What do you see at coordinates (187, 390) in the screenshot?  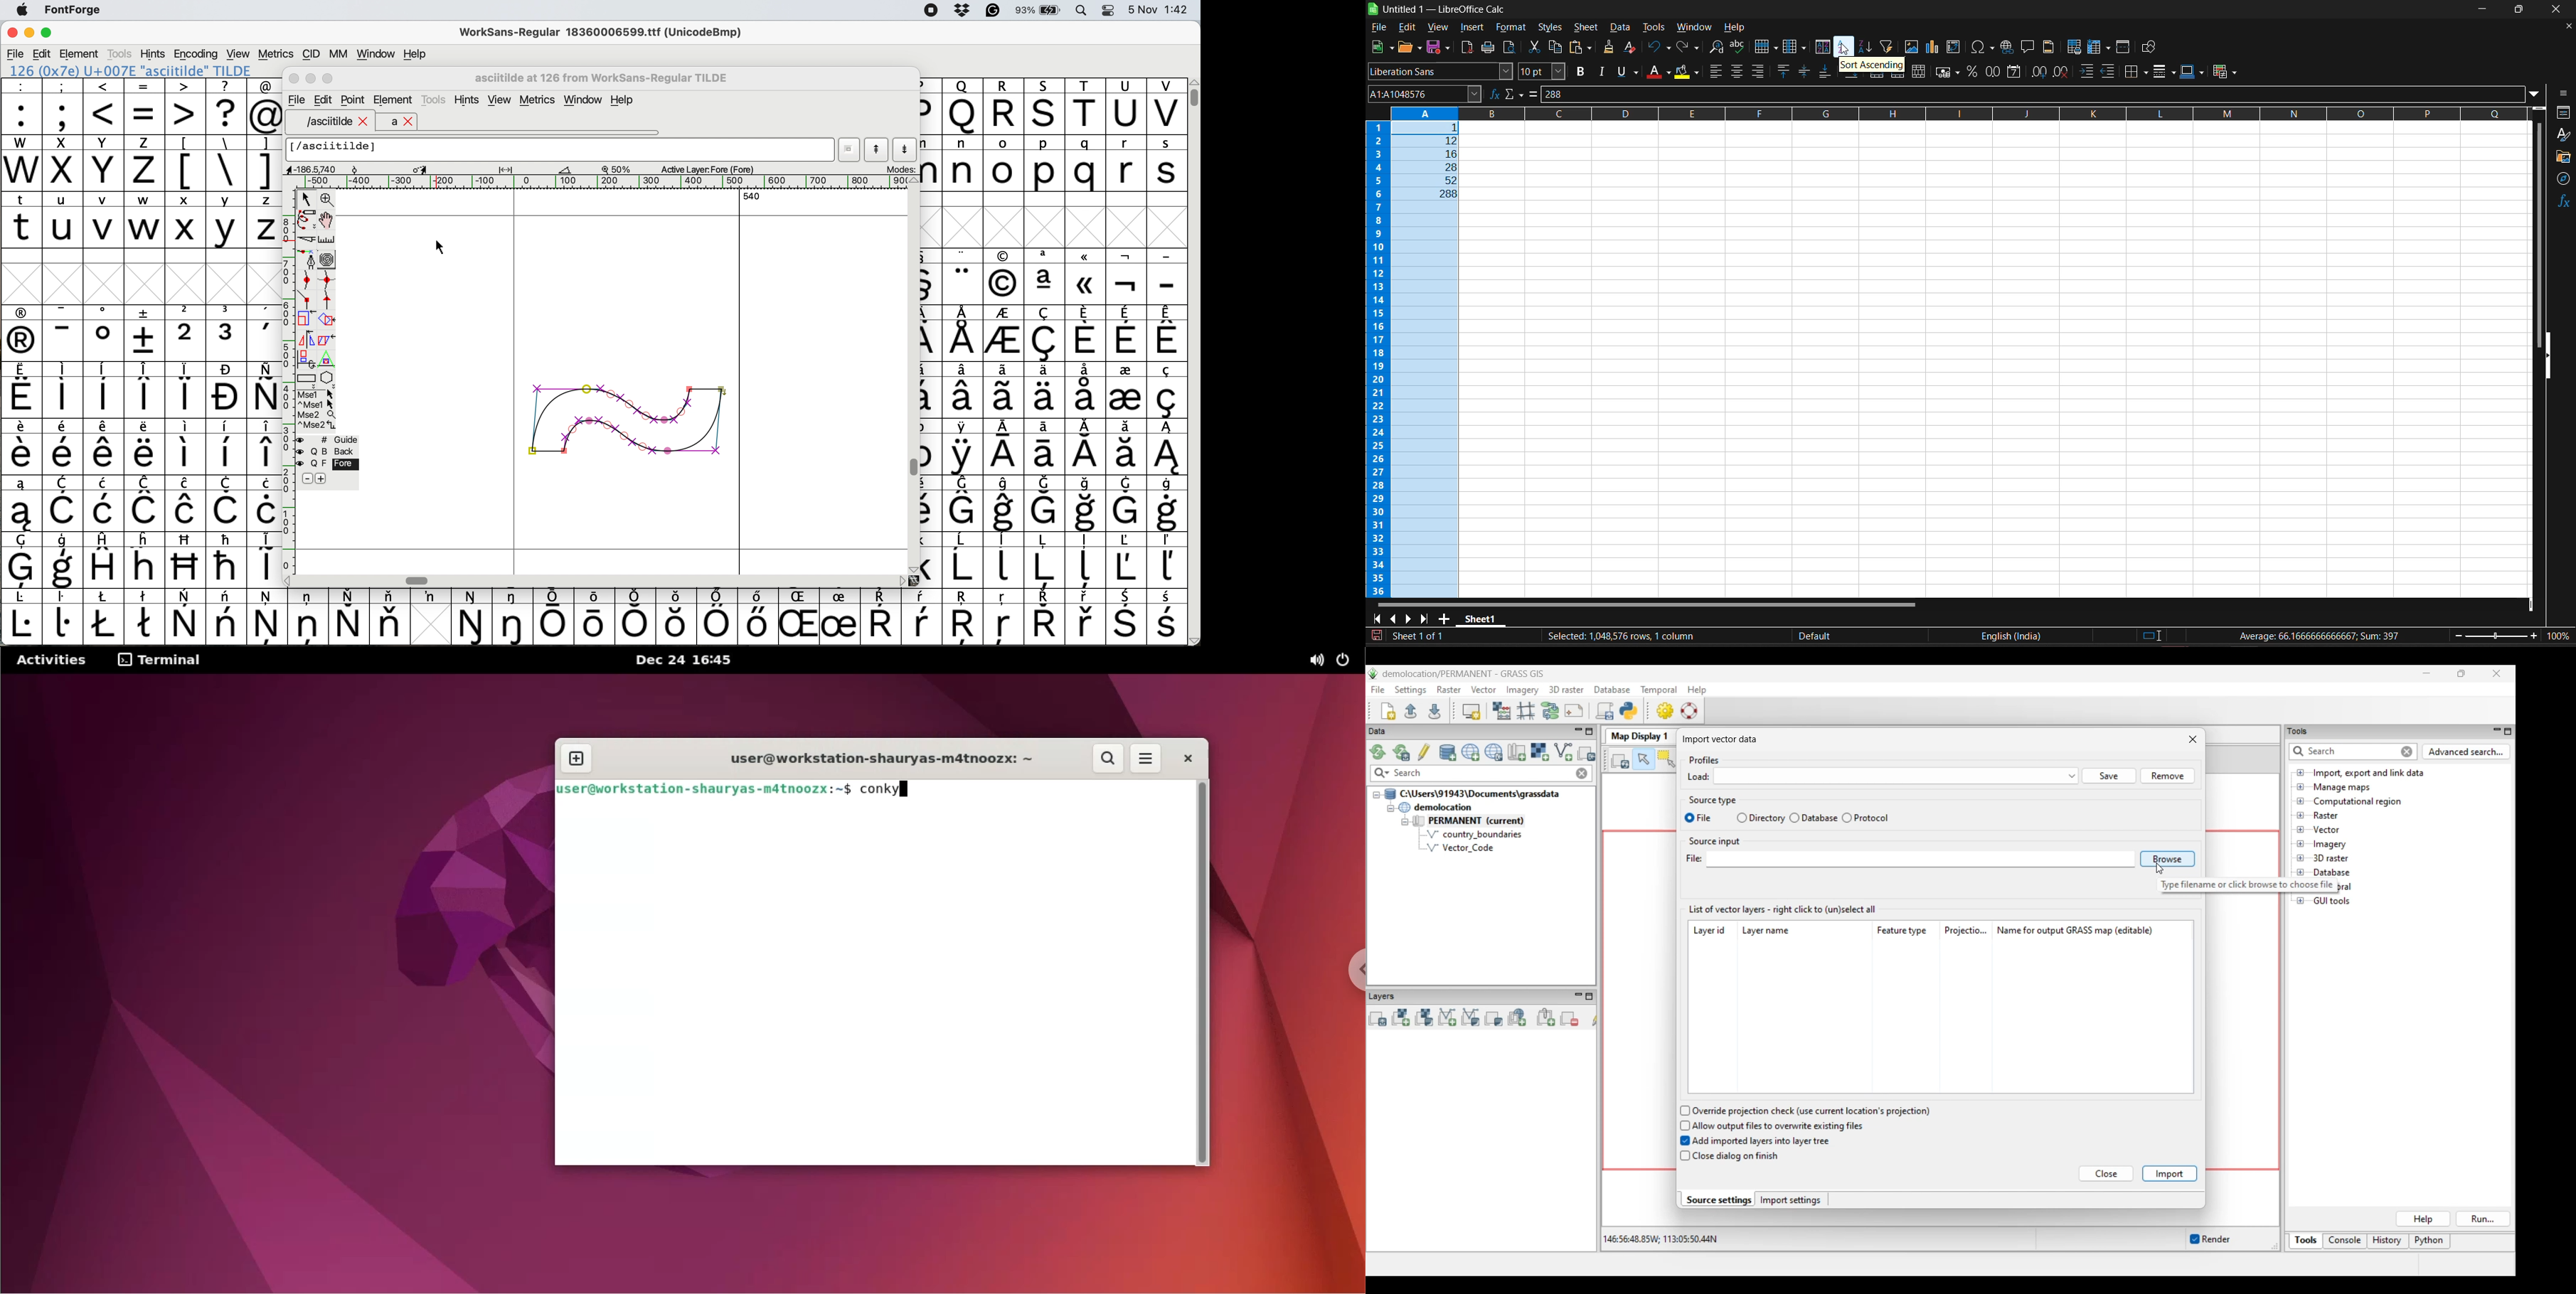 I see `symbol` at bounding box center [187, 390].